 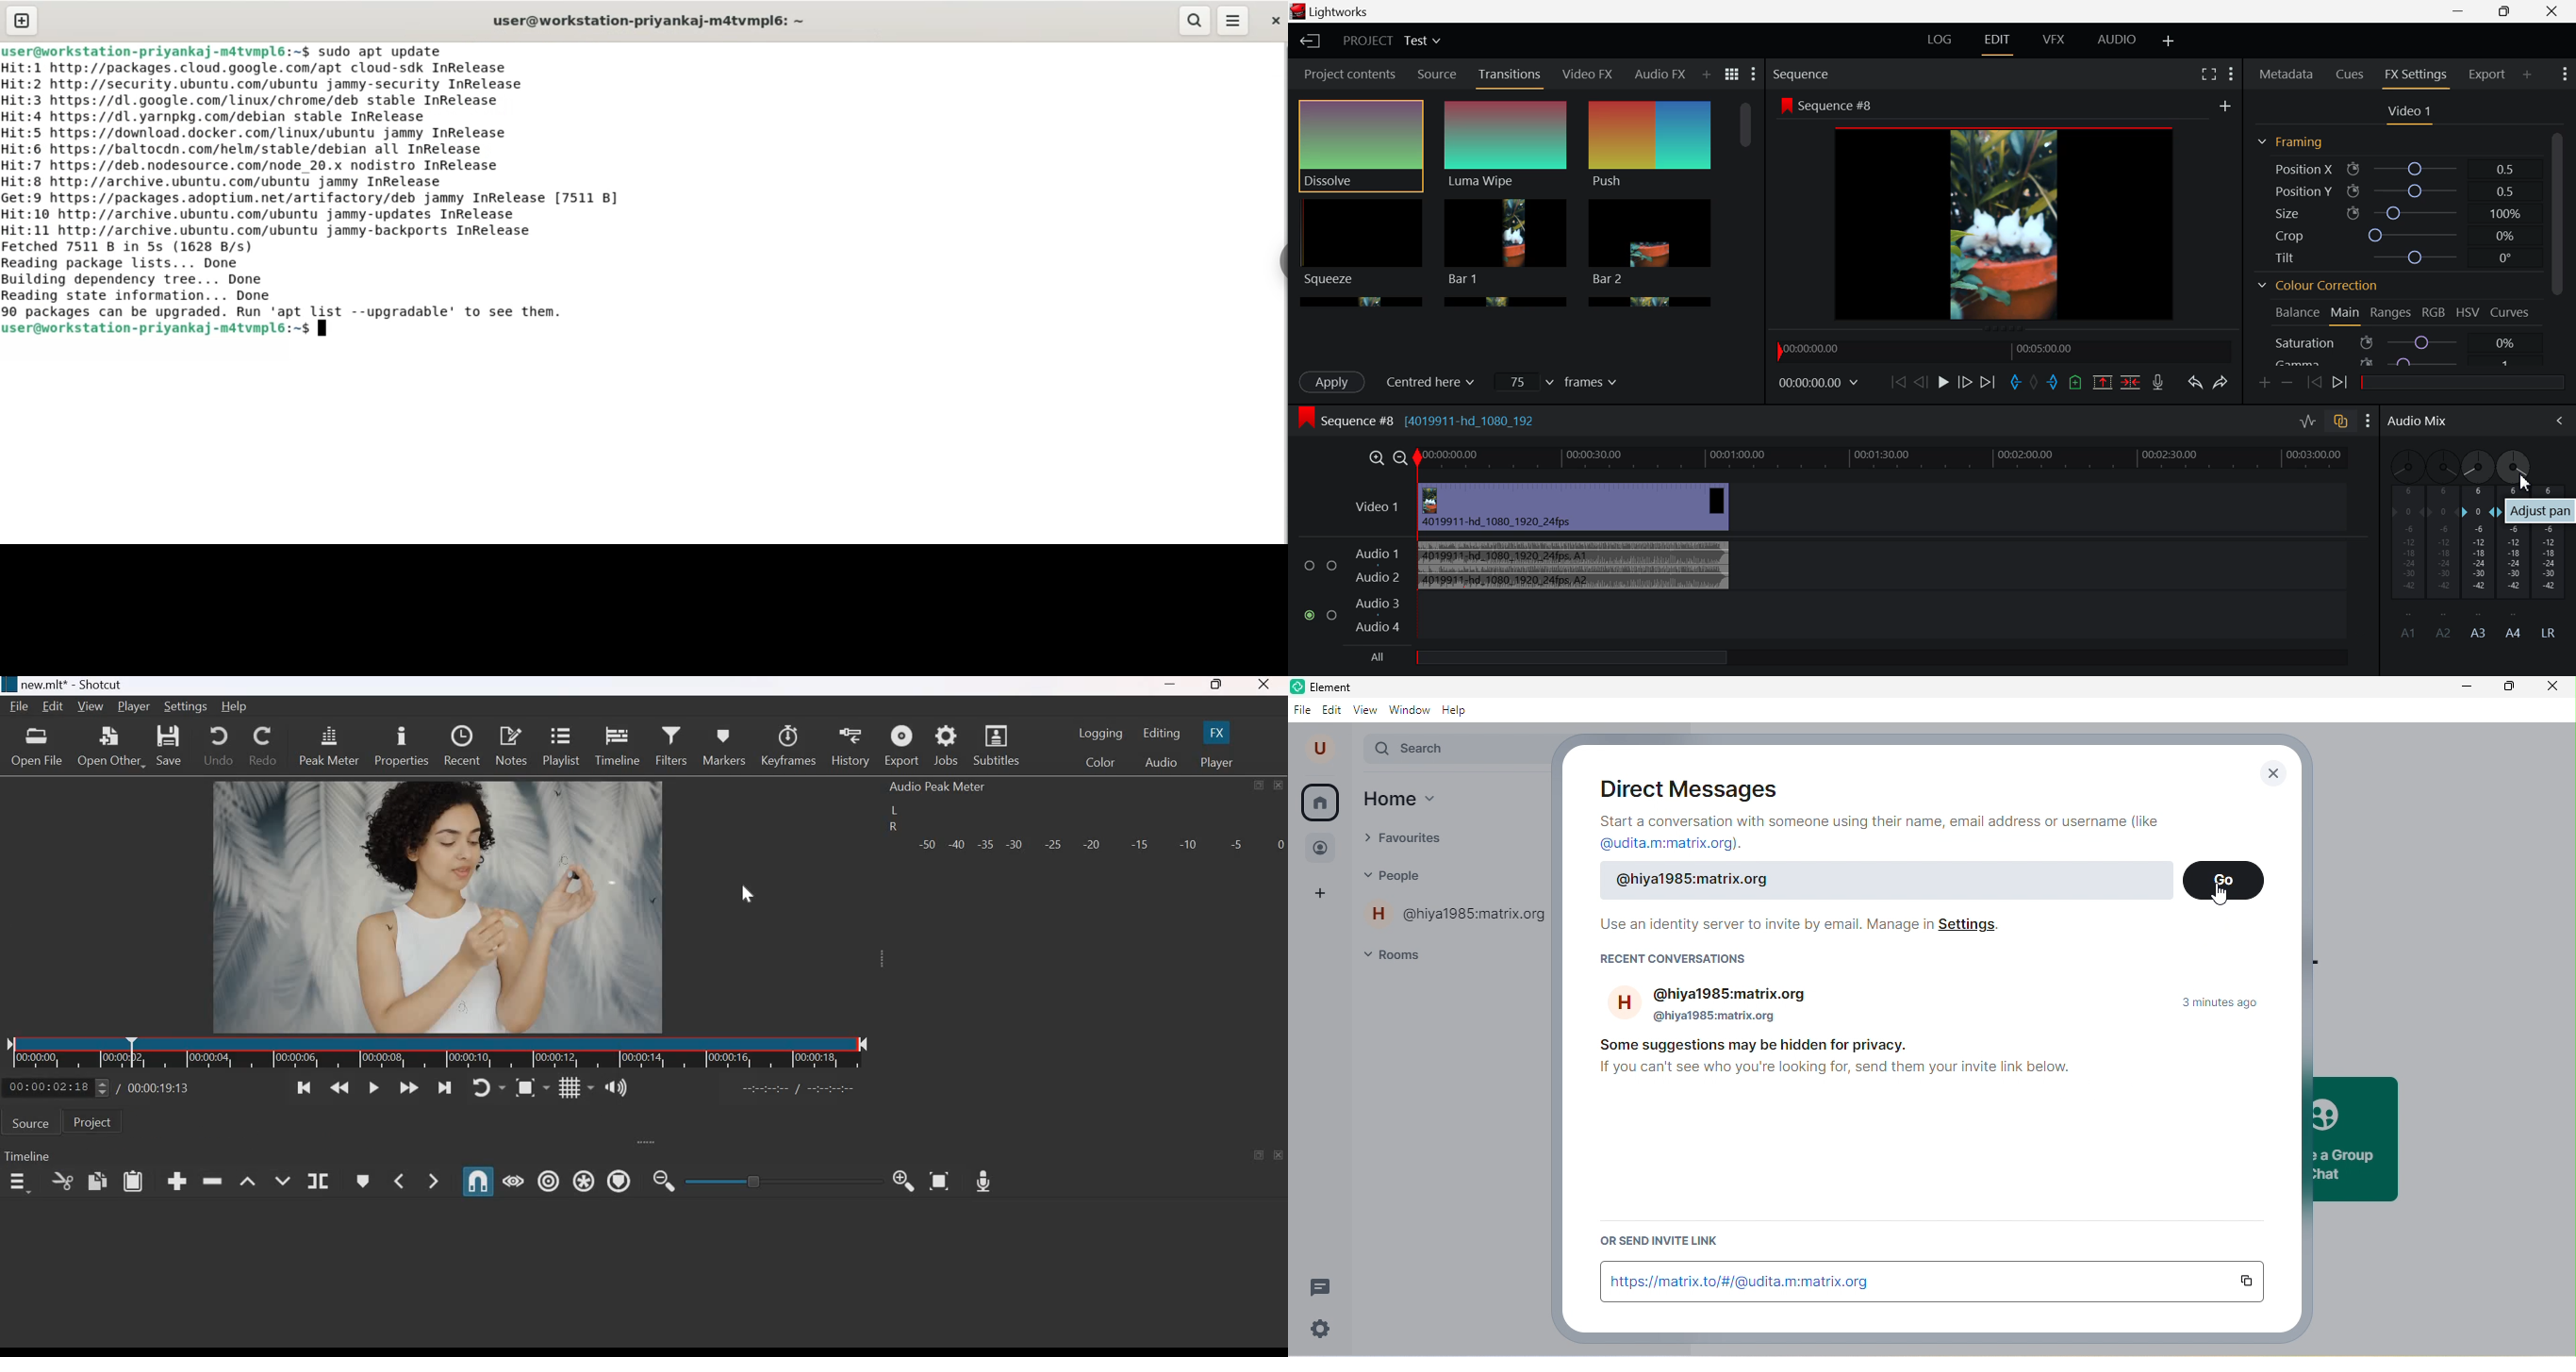 I want to click on EDIT Layout Open, so click(x=1996, y=43).